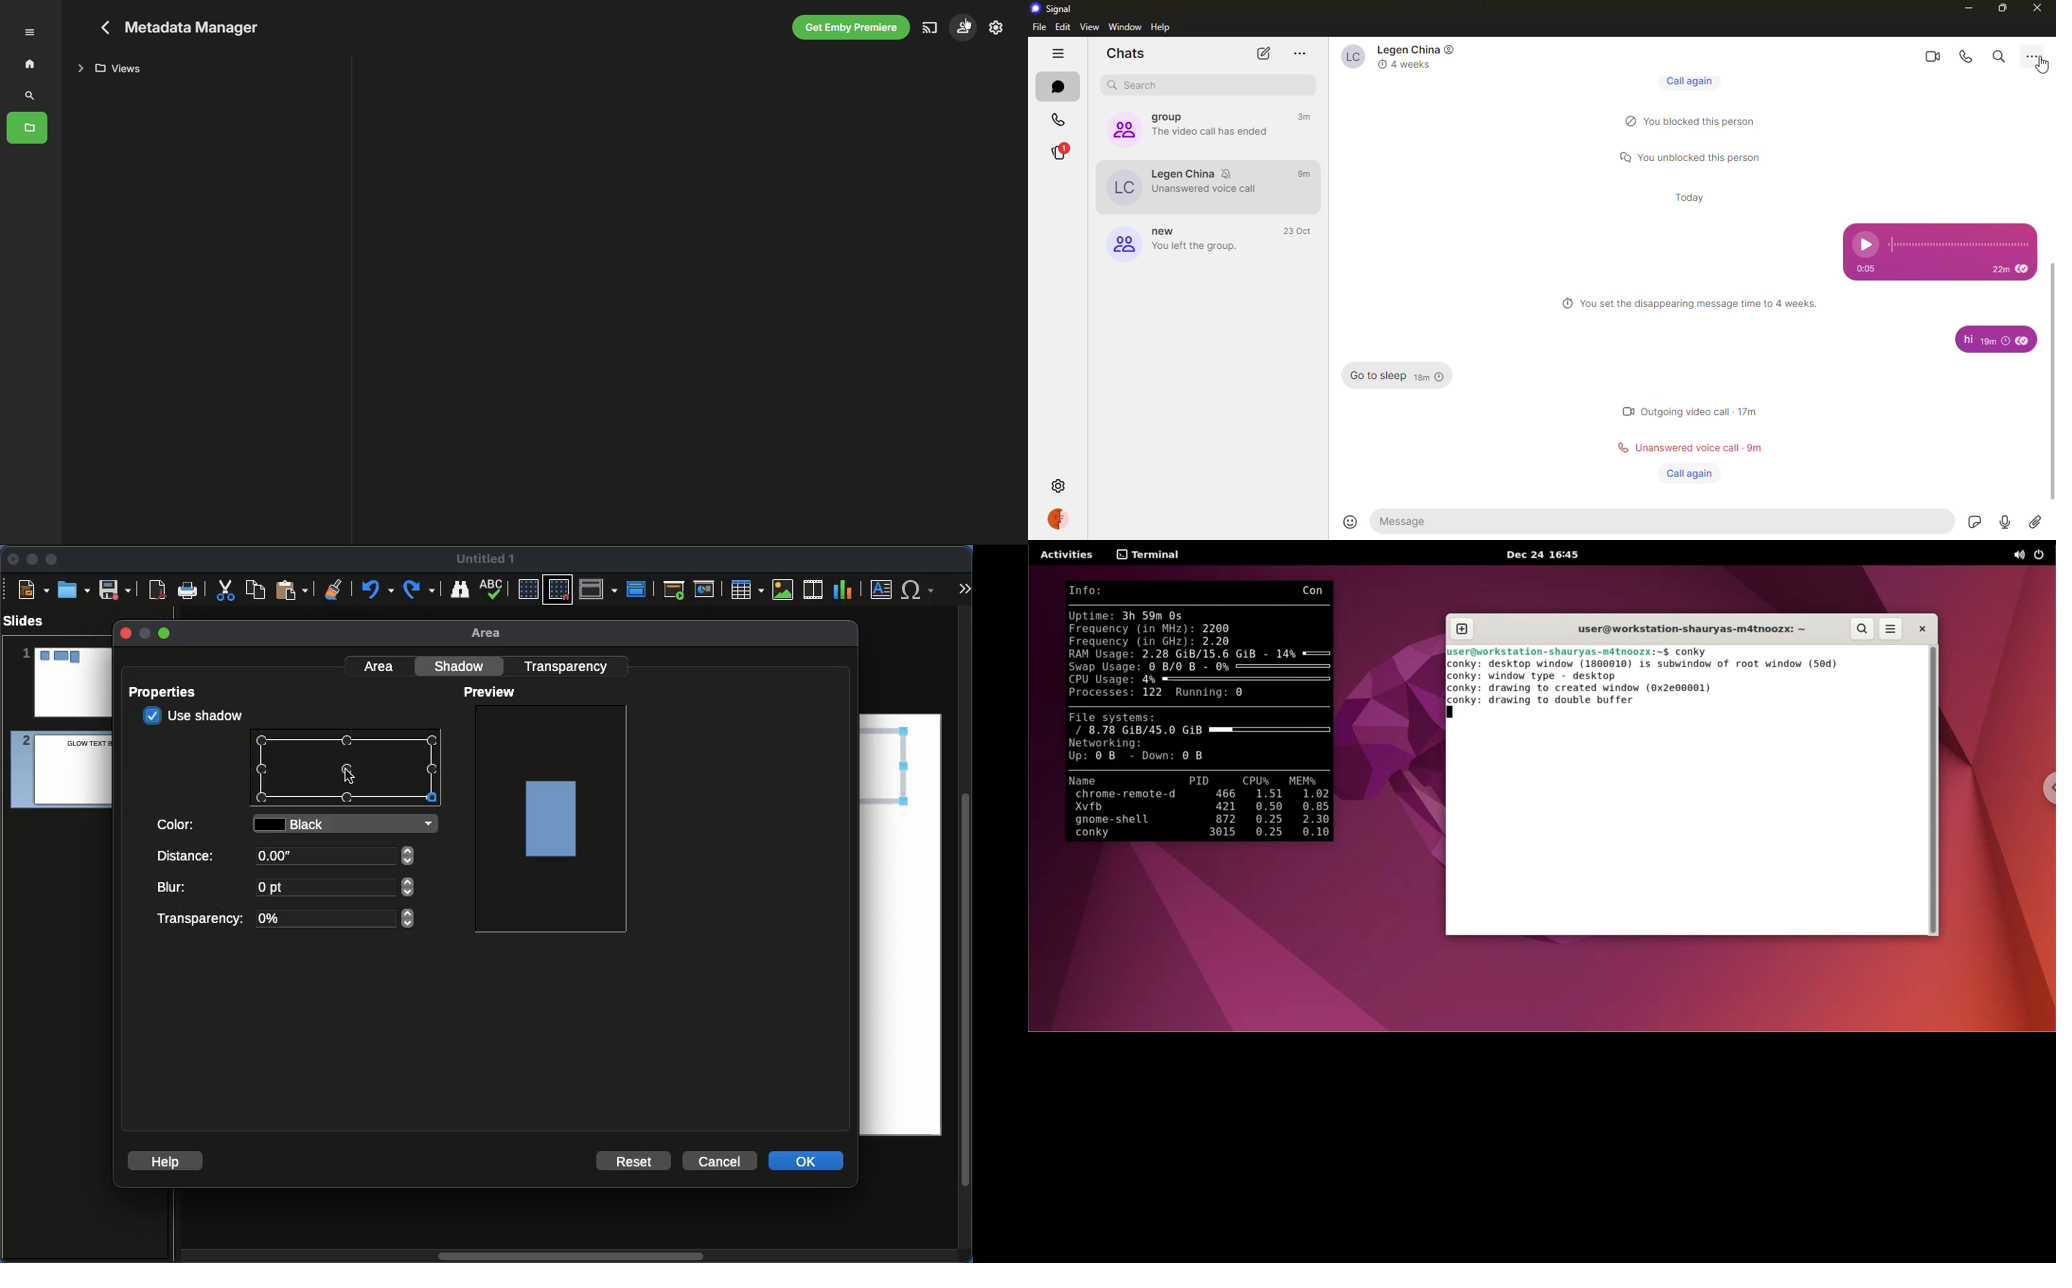 This screenshot has height=1288, width=2072. I want to click on Save, so click(117, 589).